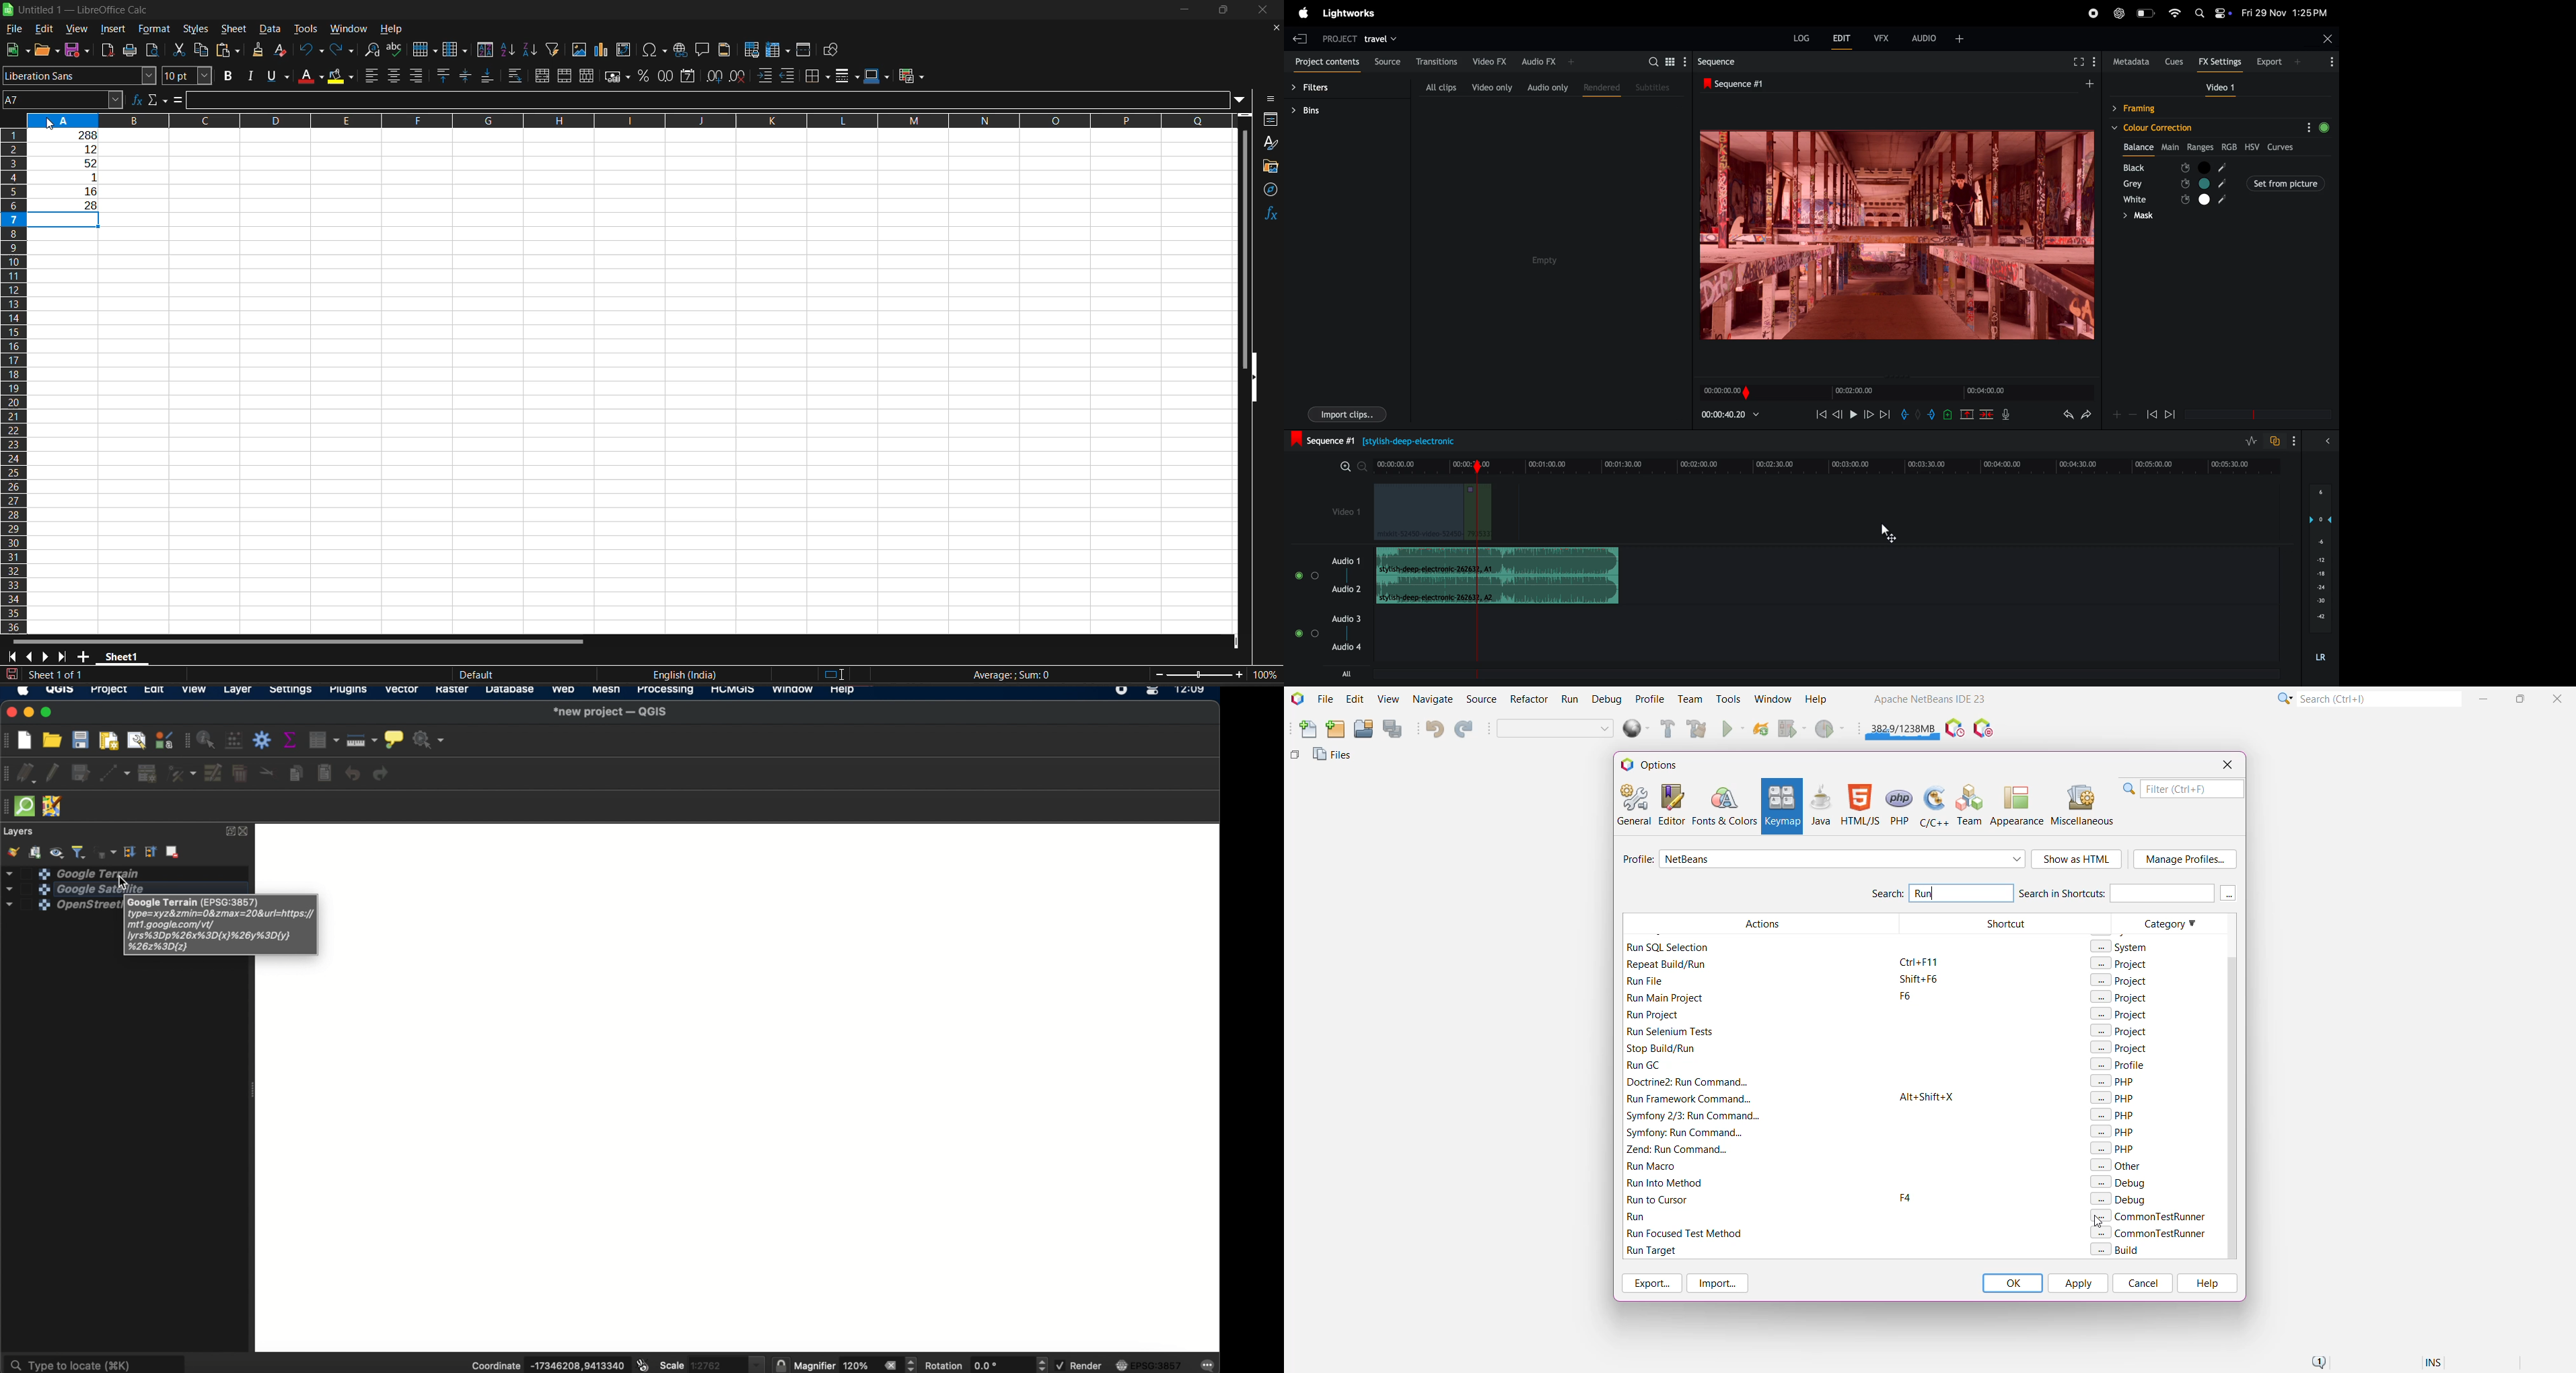  Describe the element at coordinates (732, 692) in the screenshot. I see `HCMGIS` at that location.